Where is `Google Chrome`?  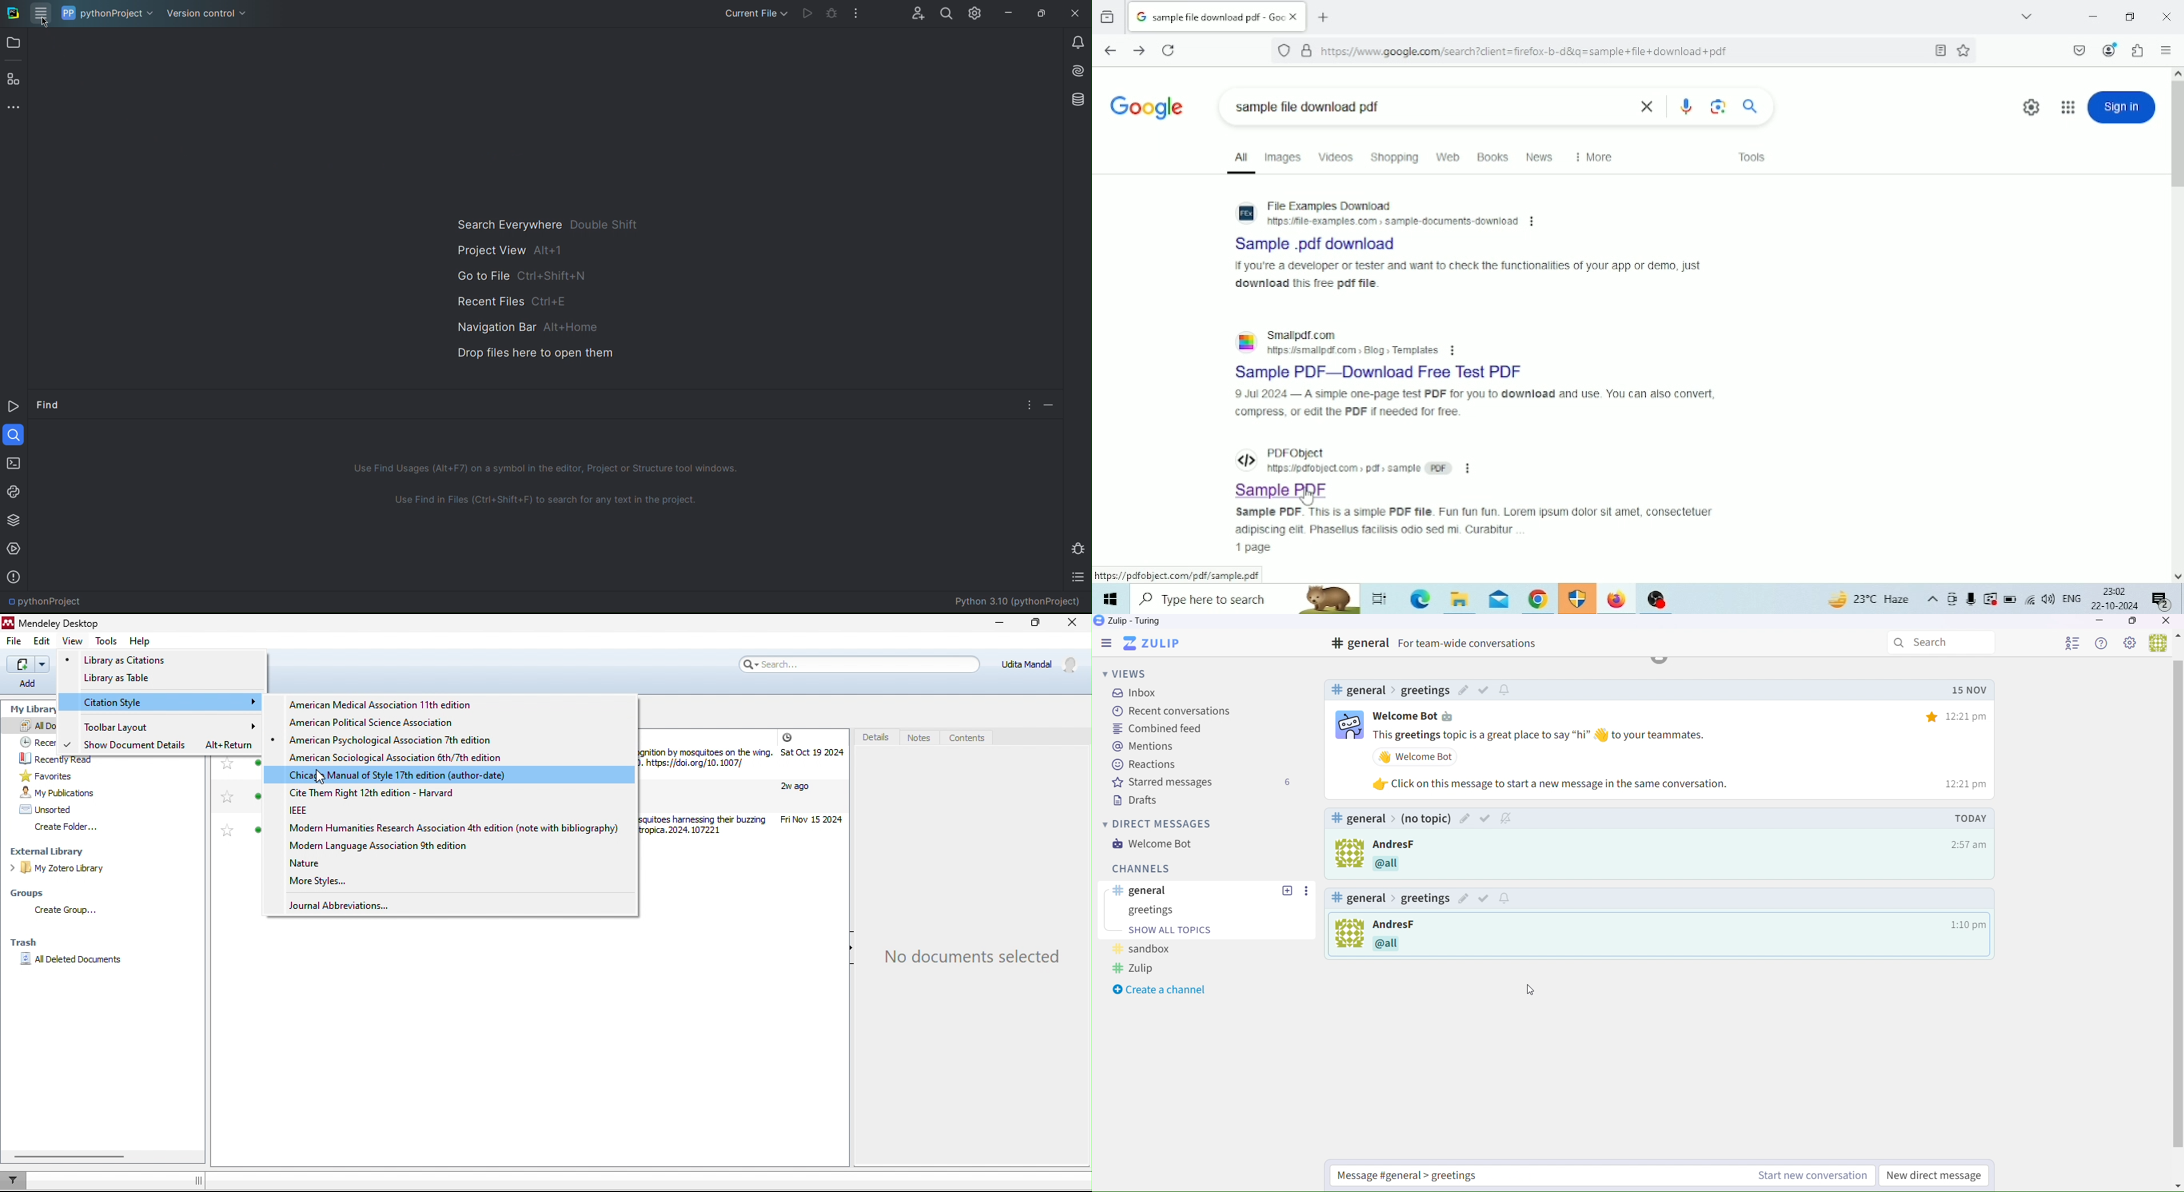 Google Chrome is located at coordinates (1538, 599).